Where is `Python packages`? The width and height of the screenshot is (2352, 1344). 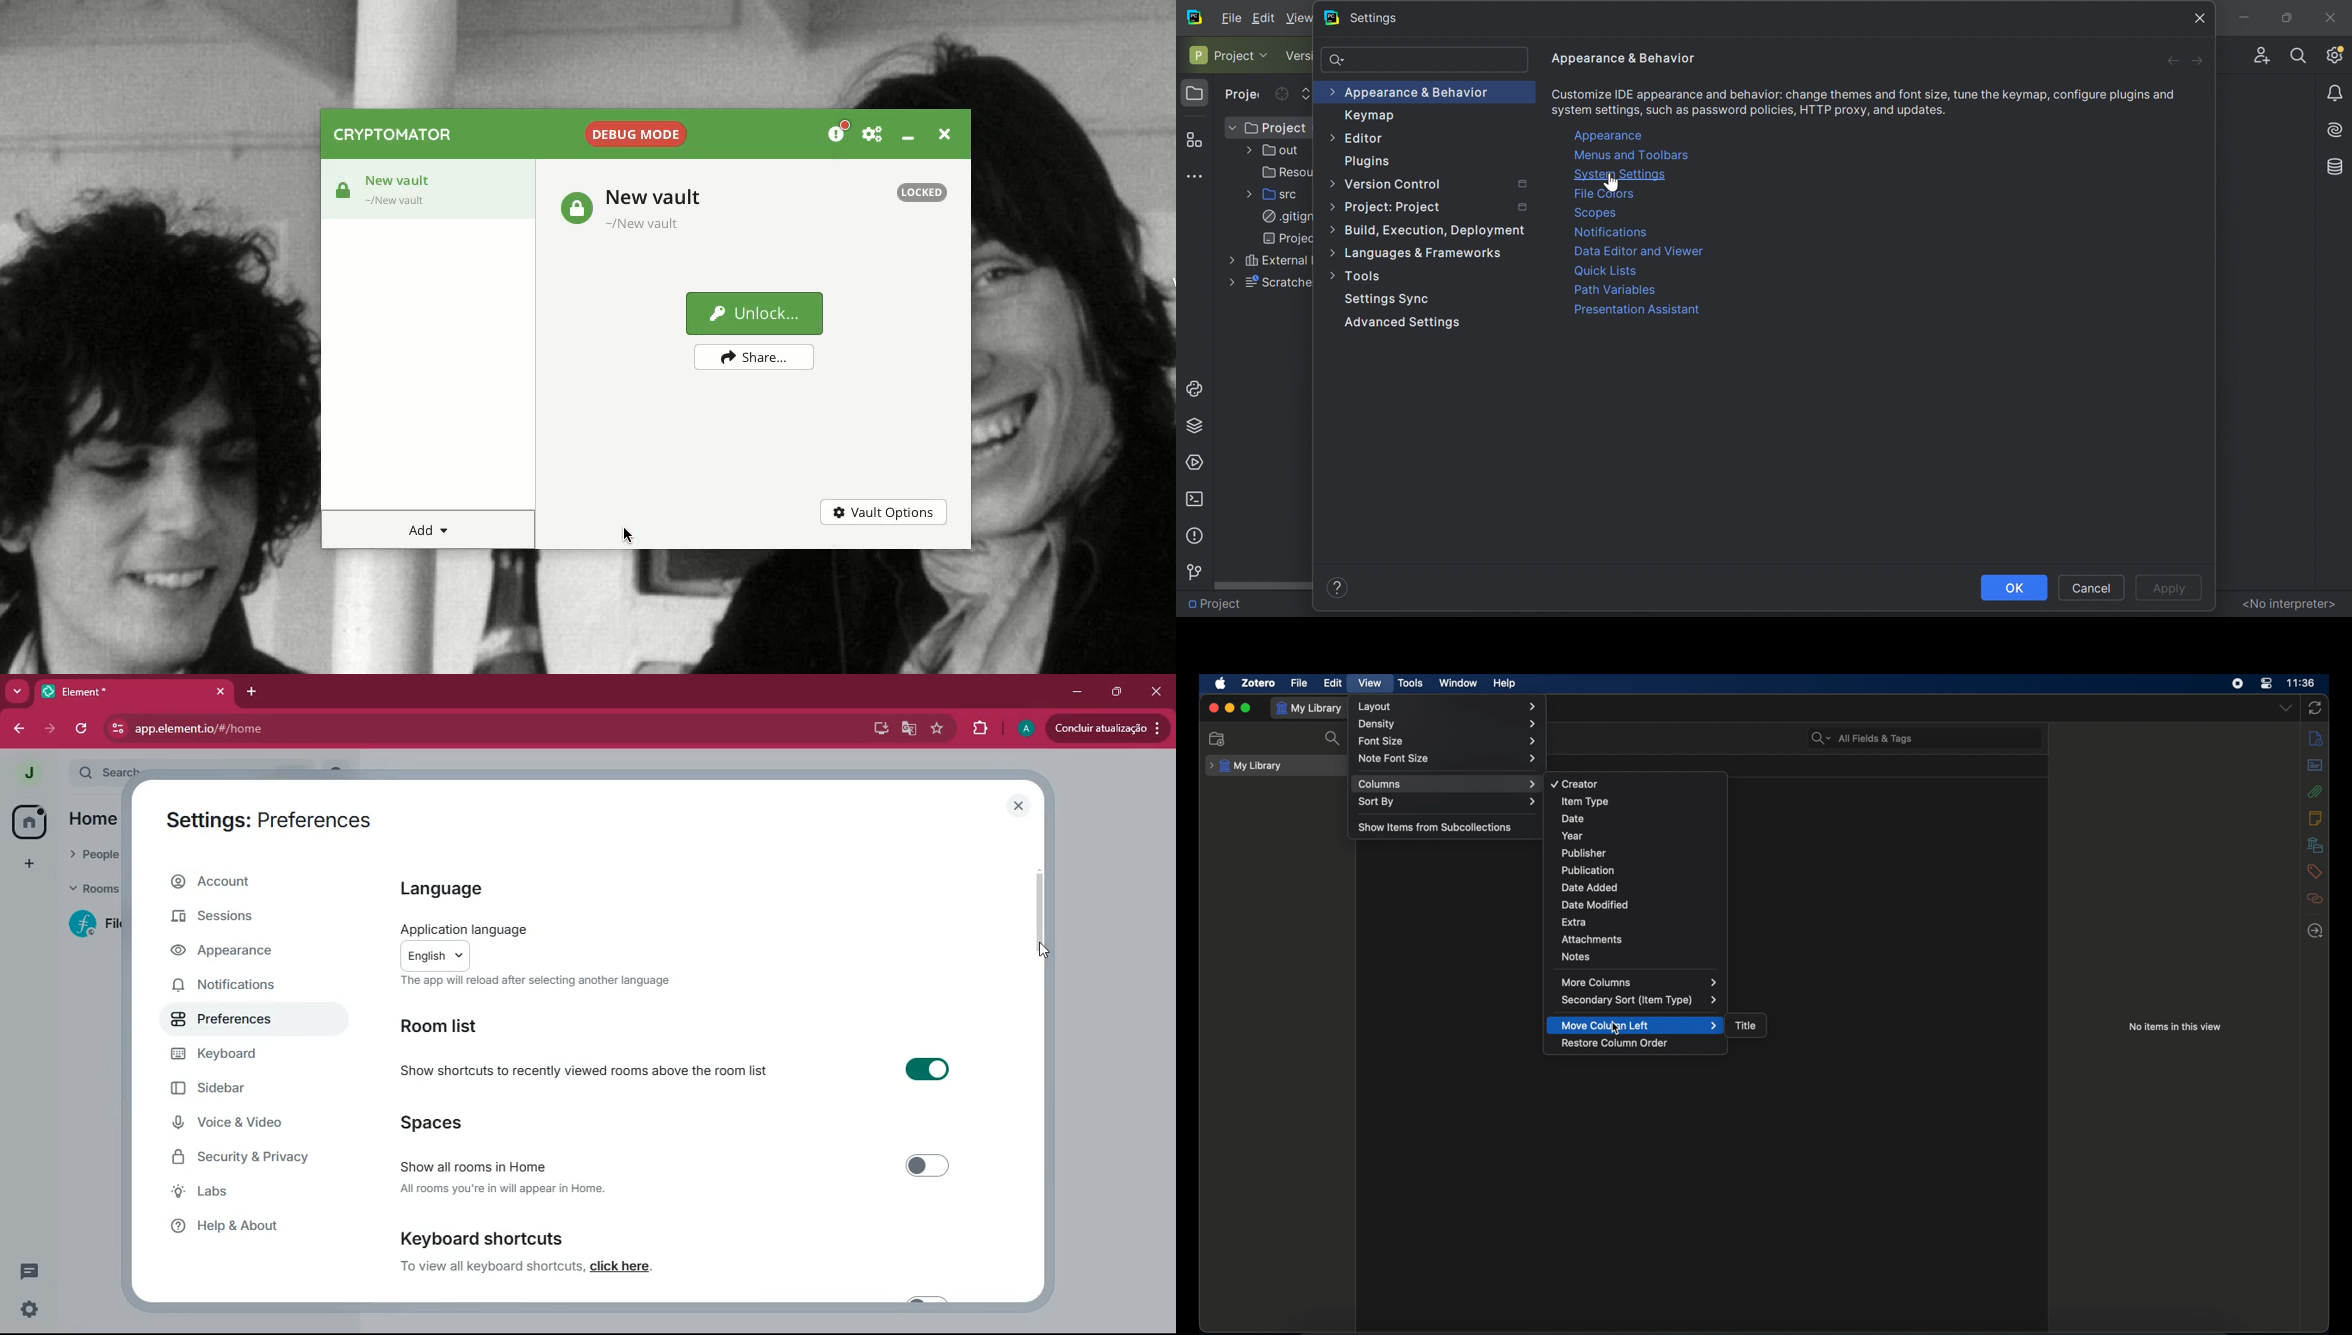
Python packages is located at coordinates (1199, 424).